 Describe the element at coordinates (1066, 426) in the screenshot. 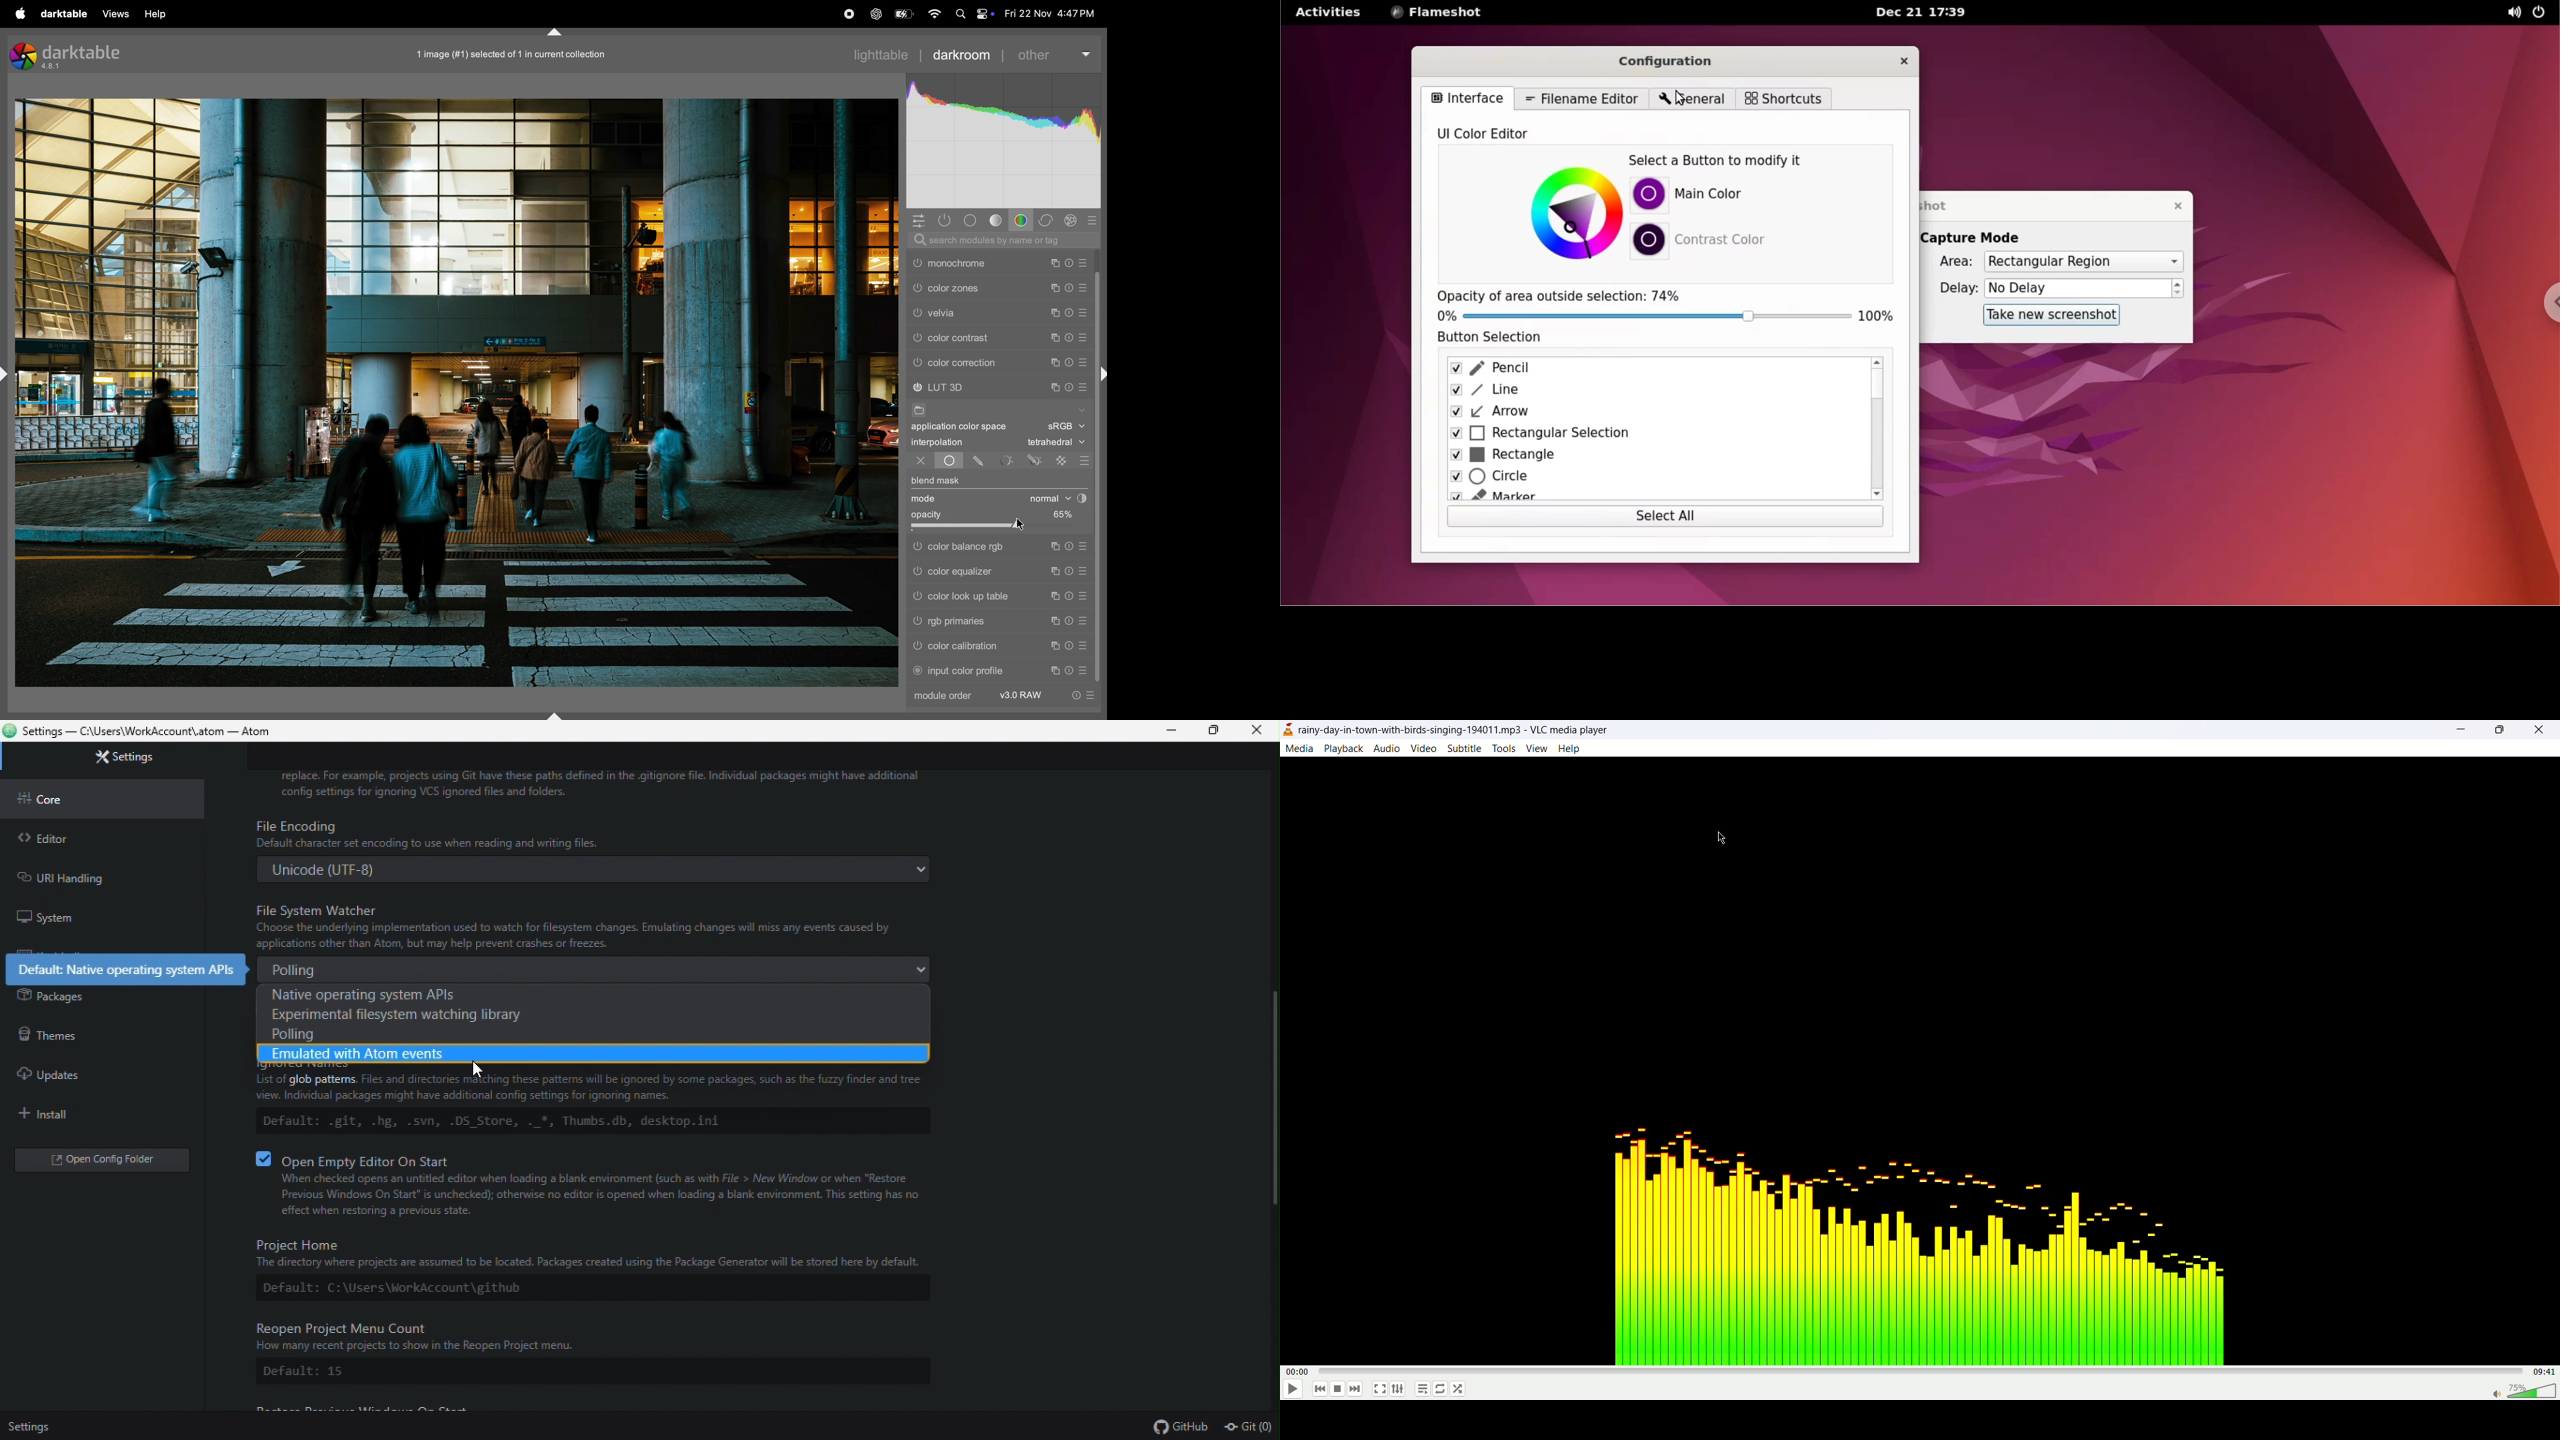

I see `sRgb` at that location.